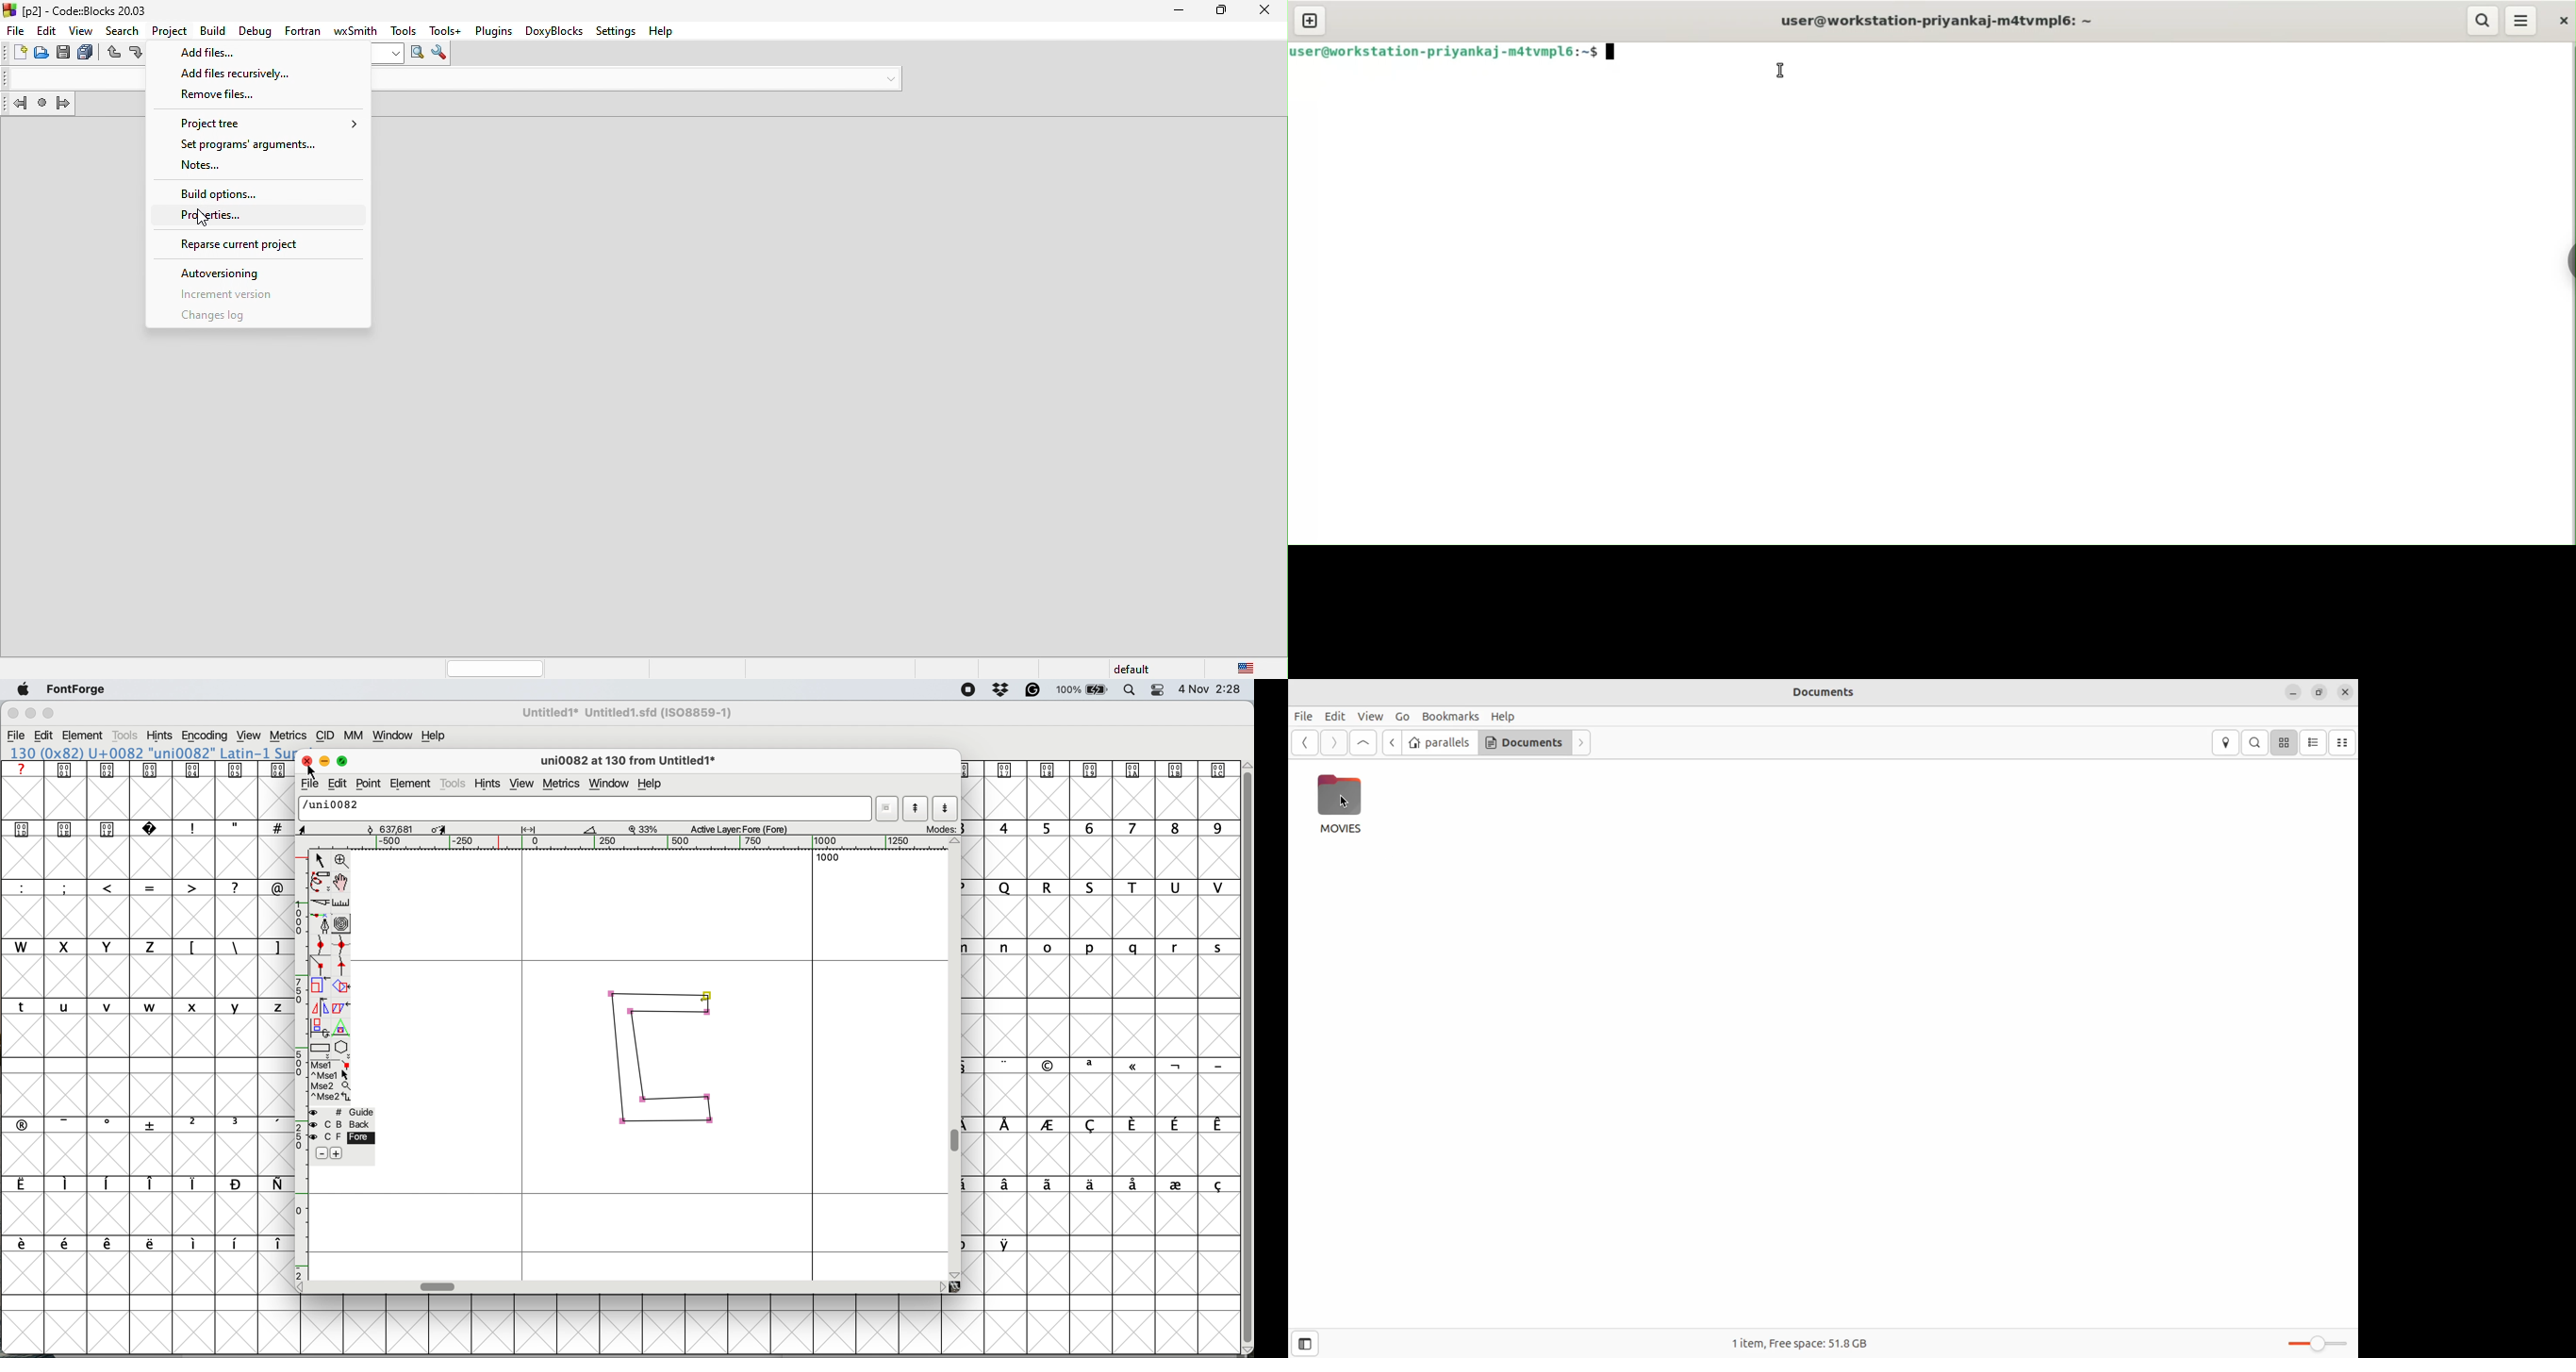  Describe the element at coordinates (522, 784) in the screenshot. I see `view` at that location.